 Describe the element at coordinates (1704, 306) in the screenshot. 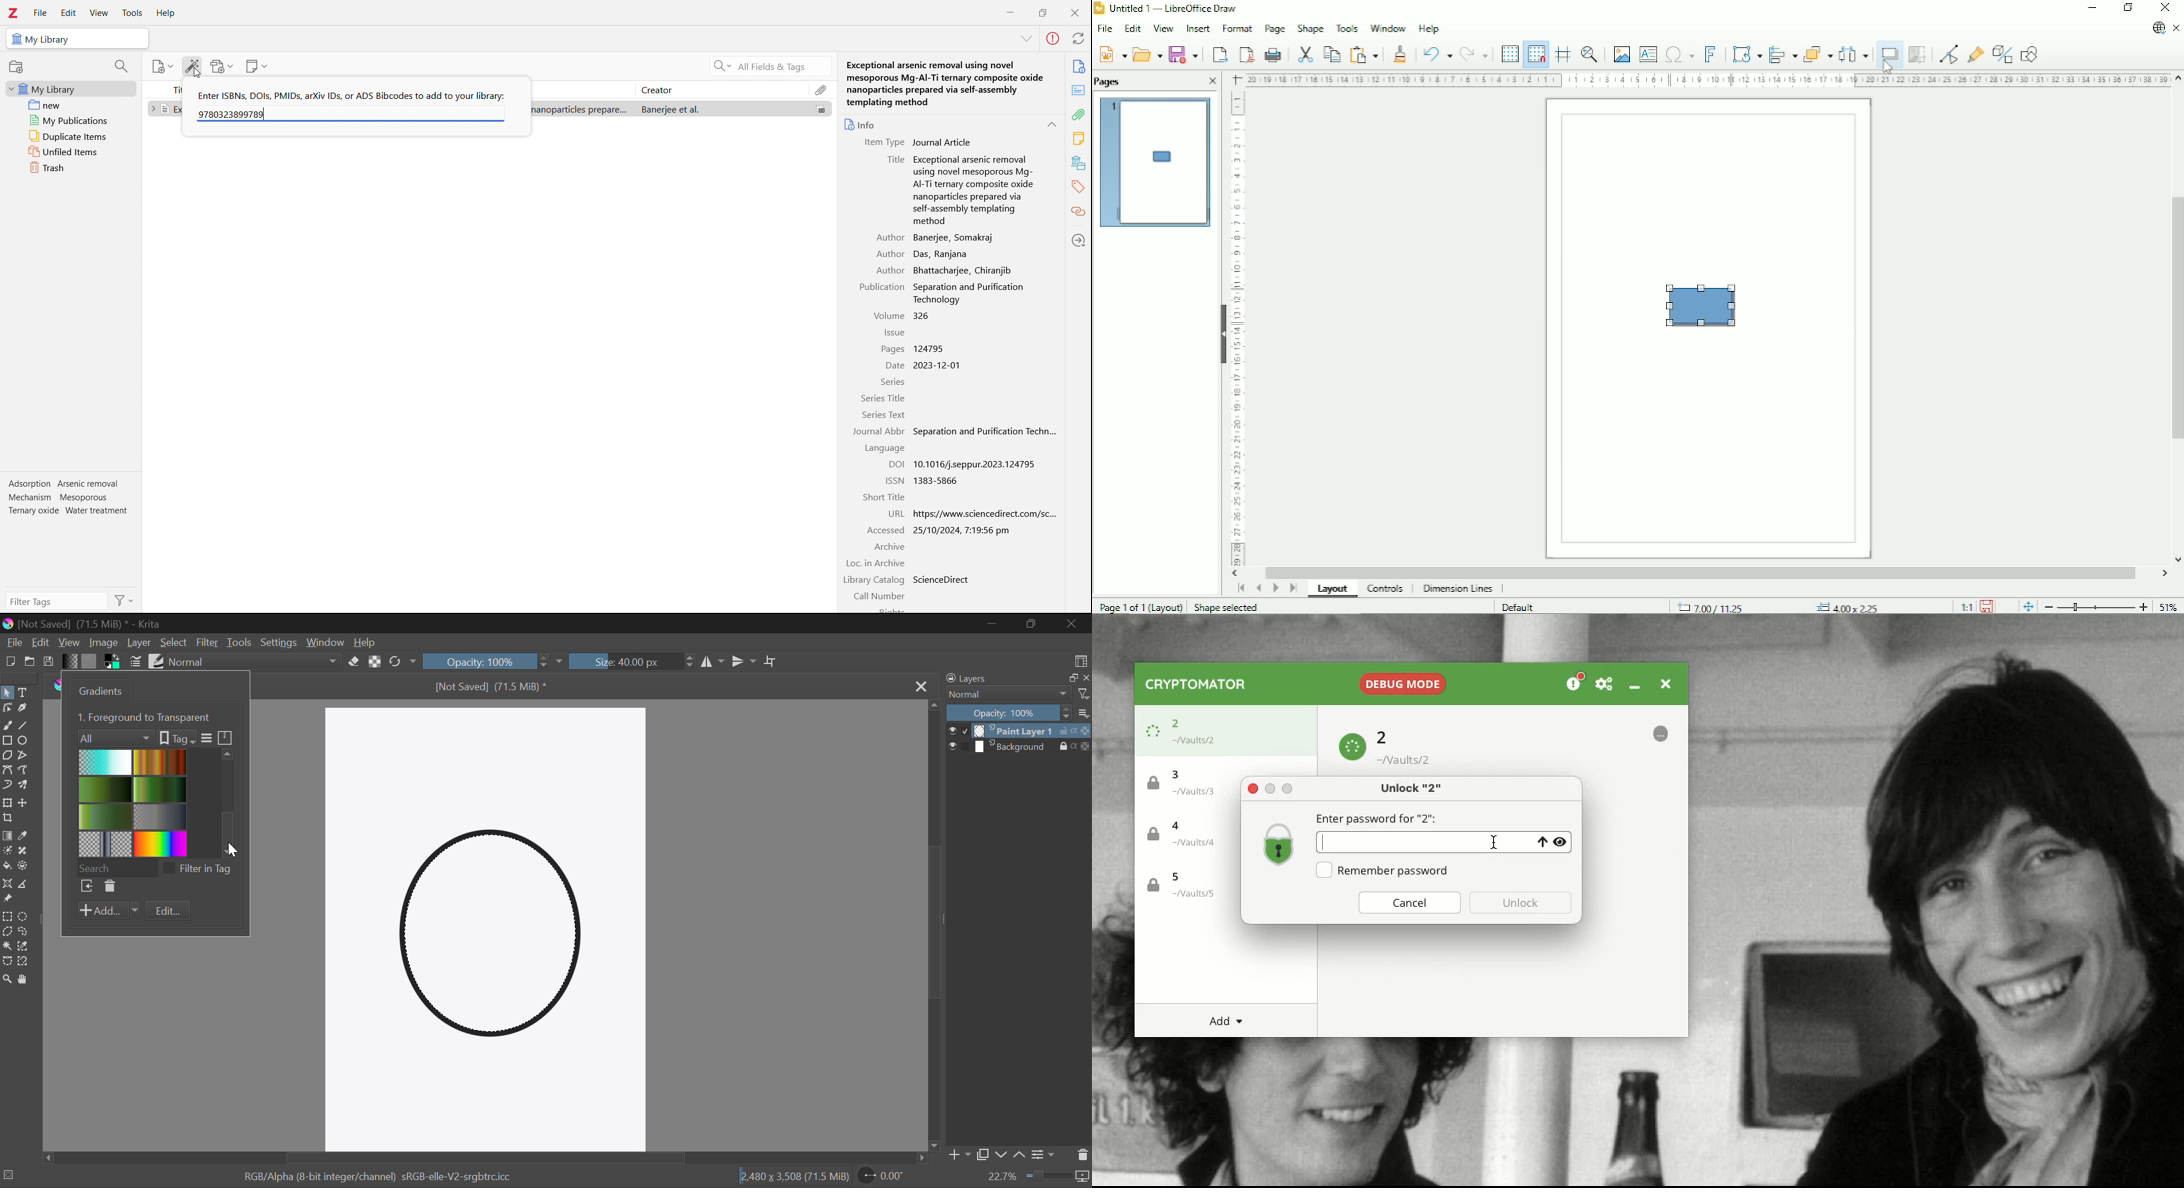

I see `Shape` at that location.